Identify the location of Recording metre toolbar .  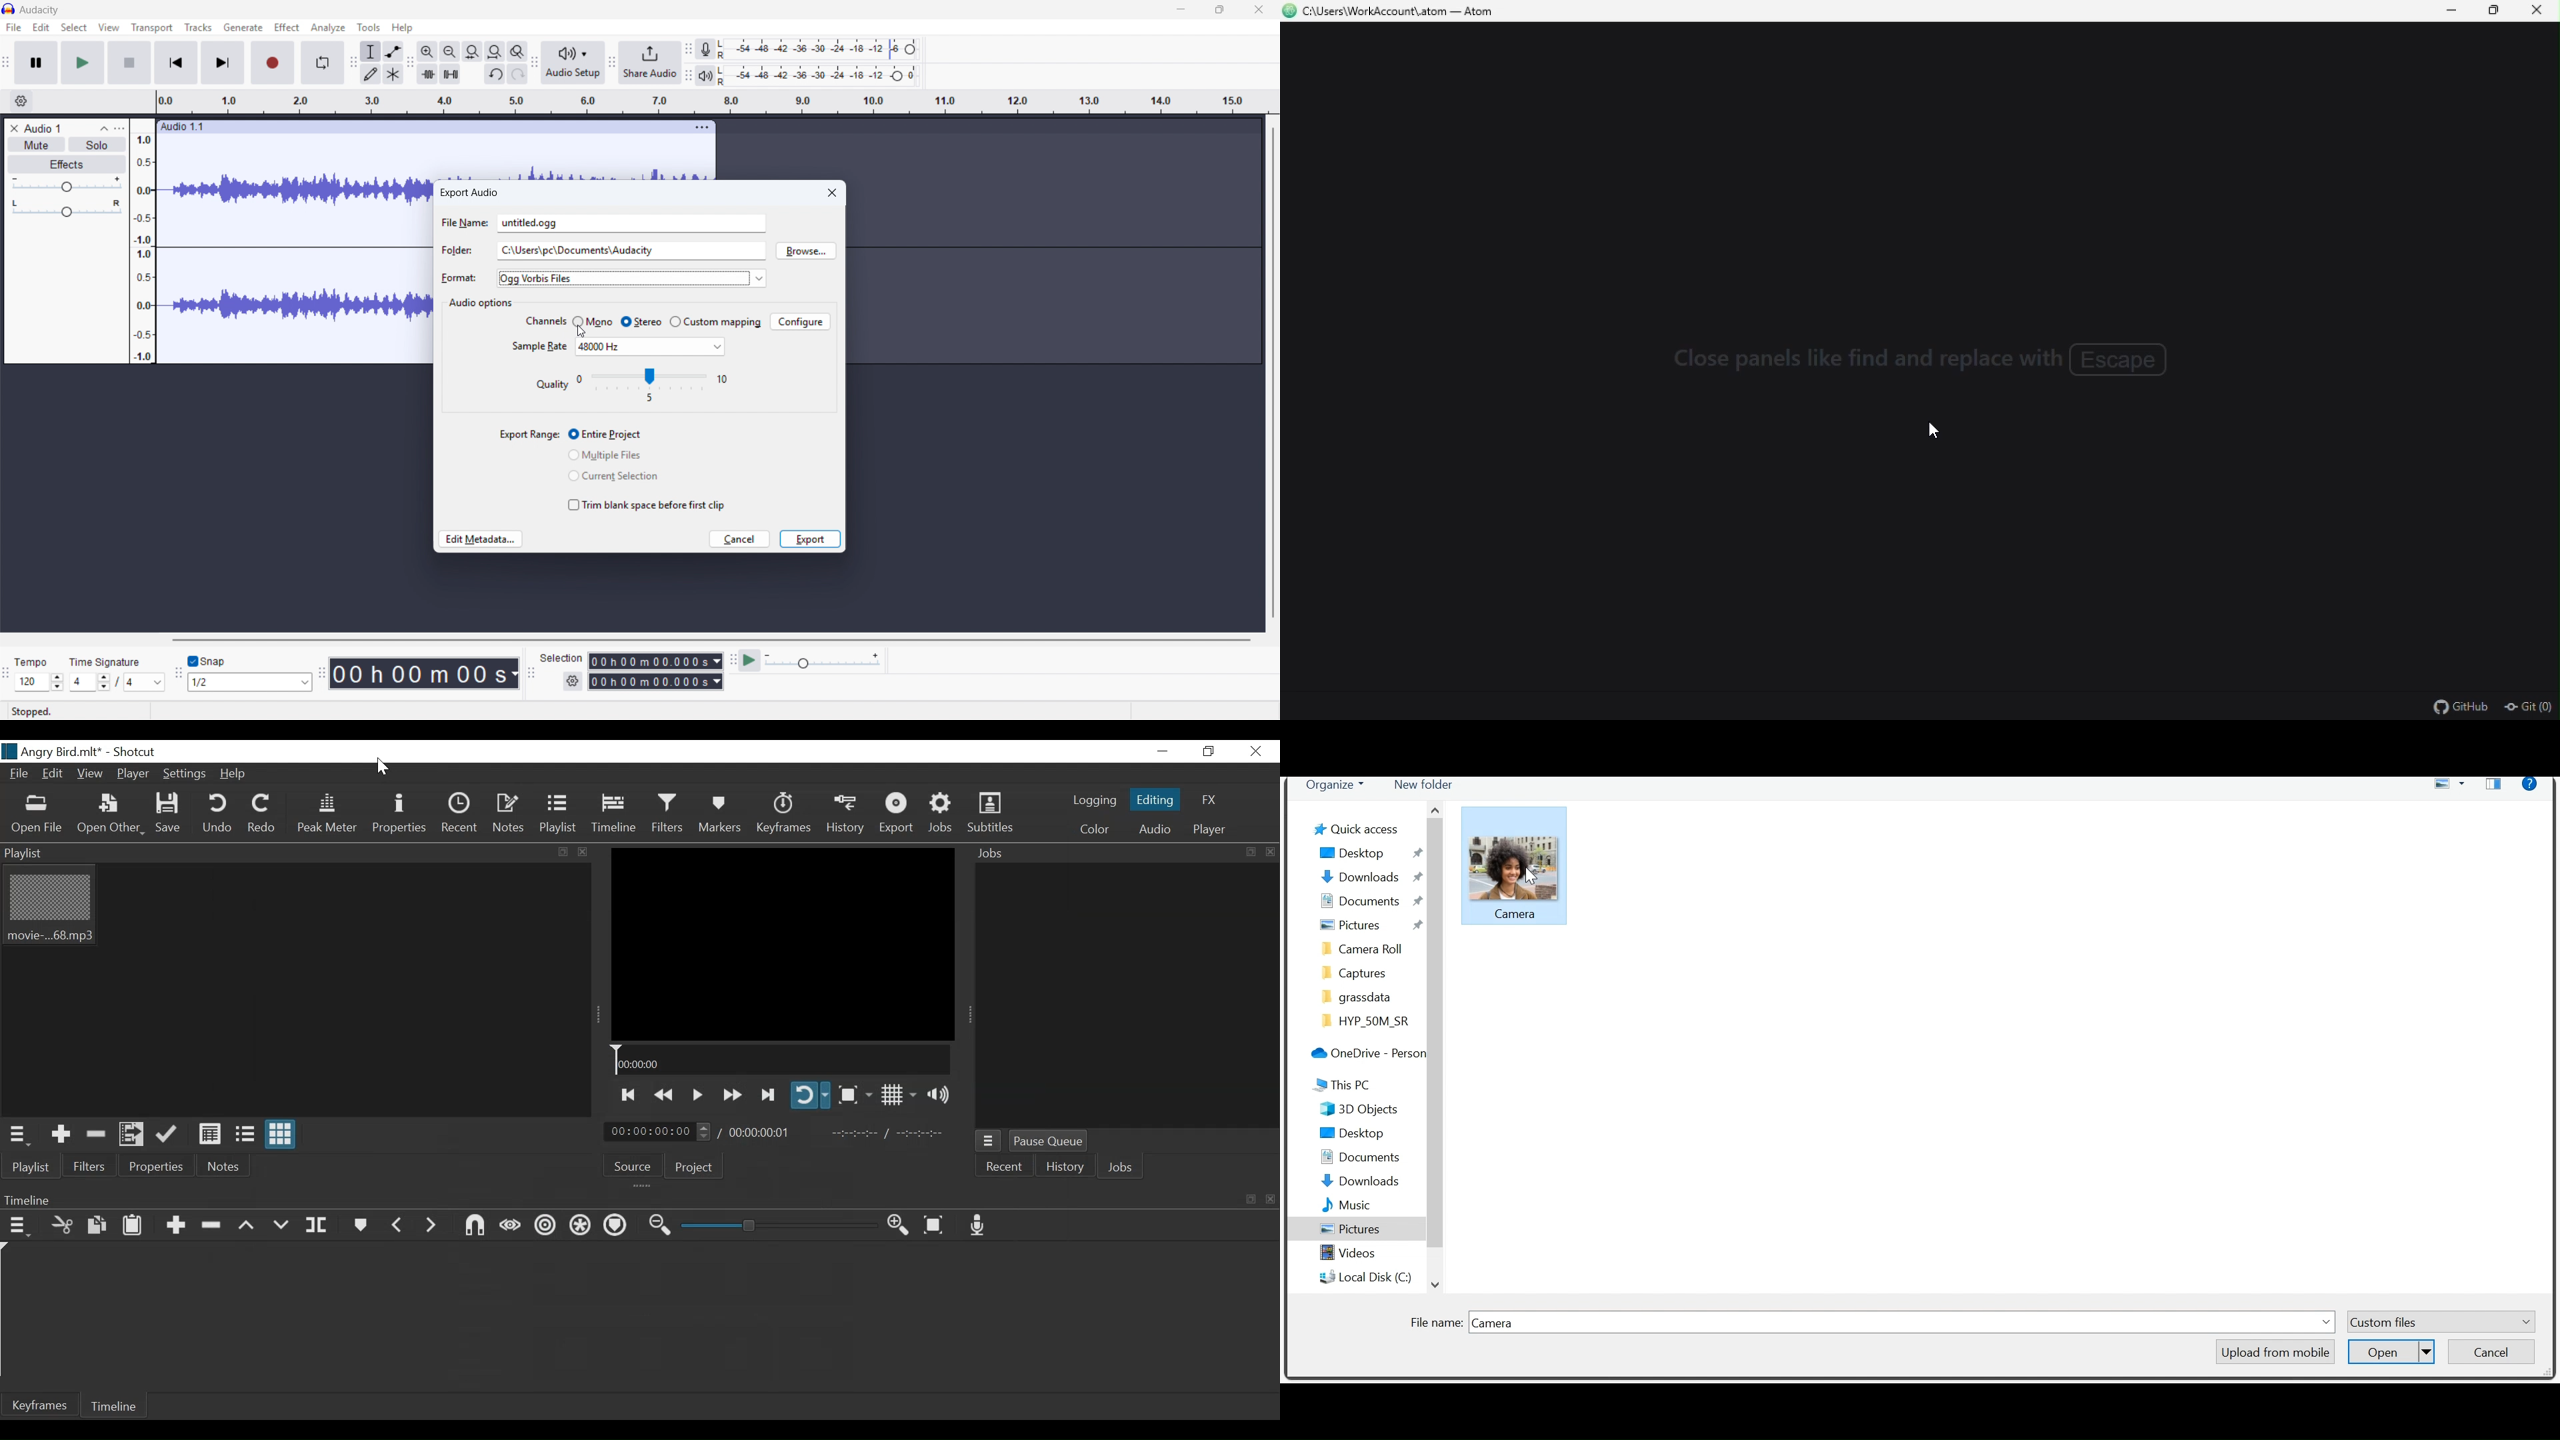
(689, 49).